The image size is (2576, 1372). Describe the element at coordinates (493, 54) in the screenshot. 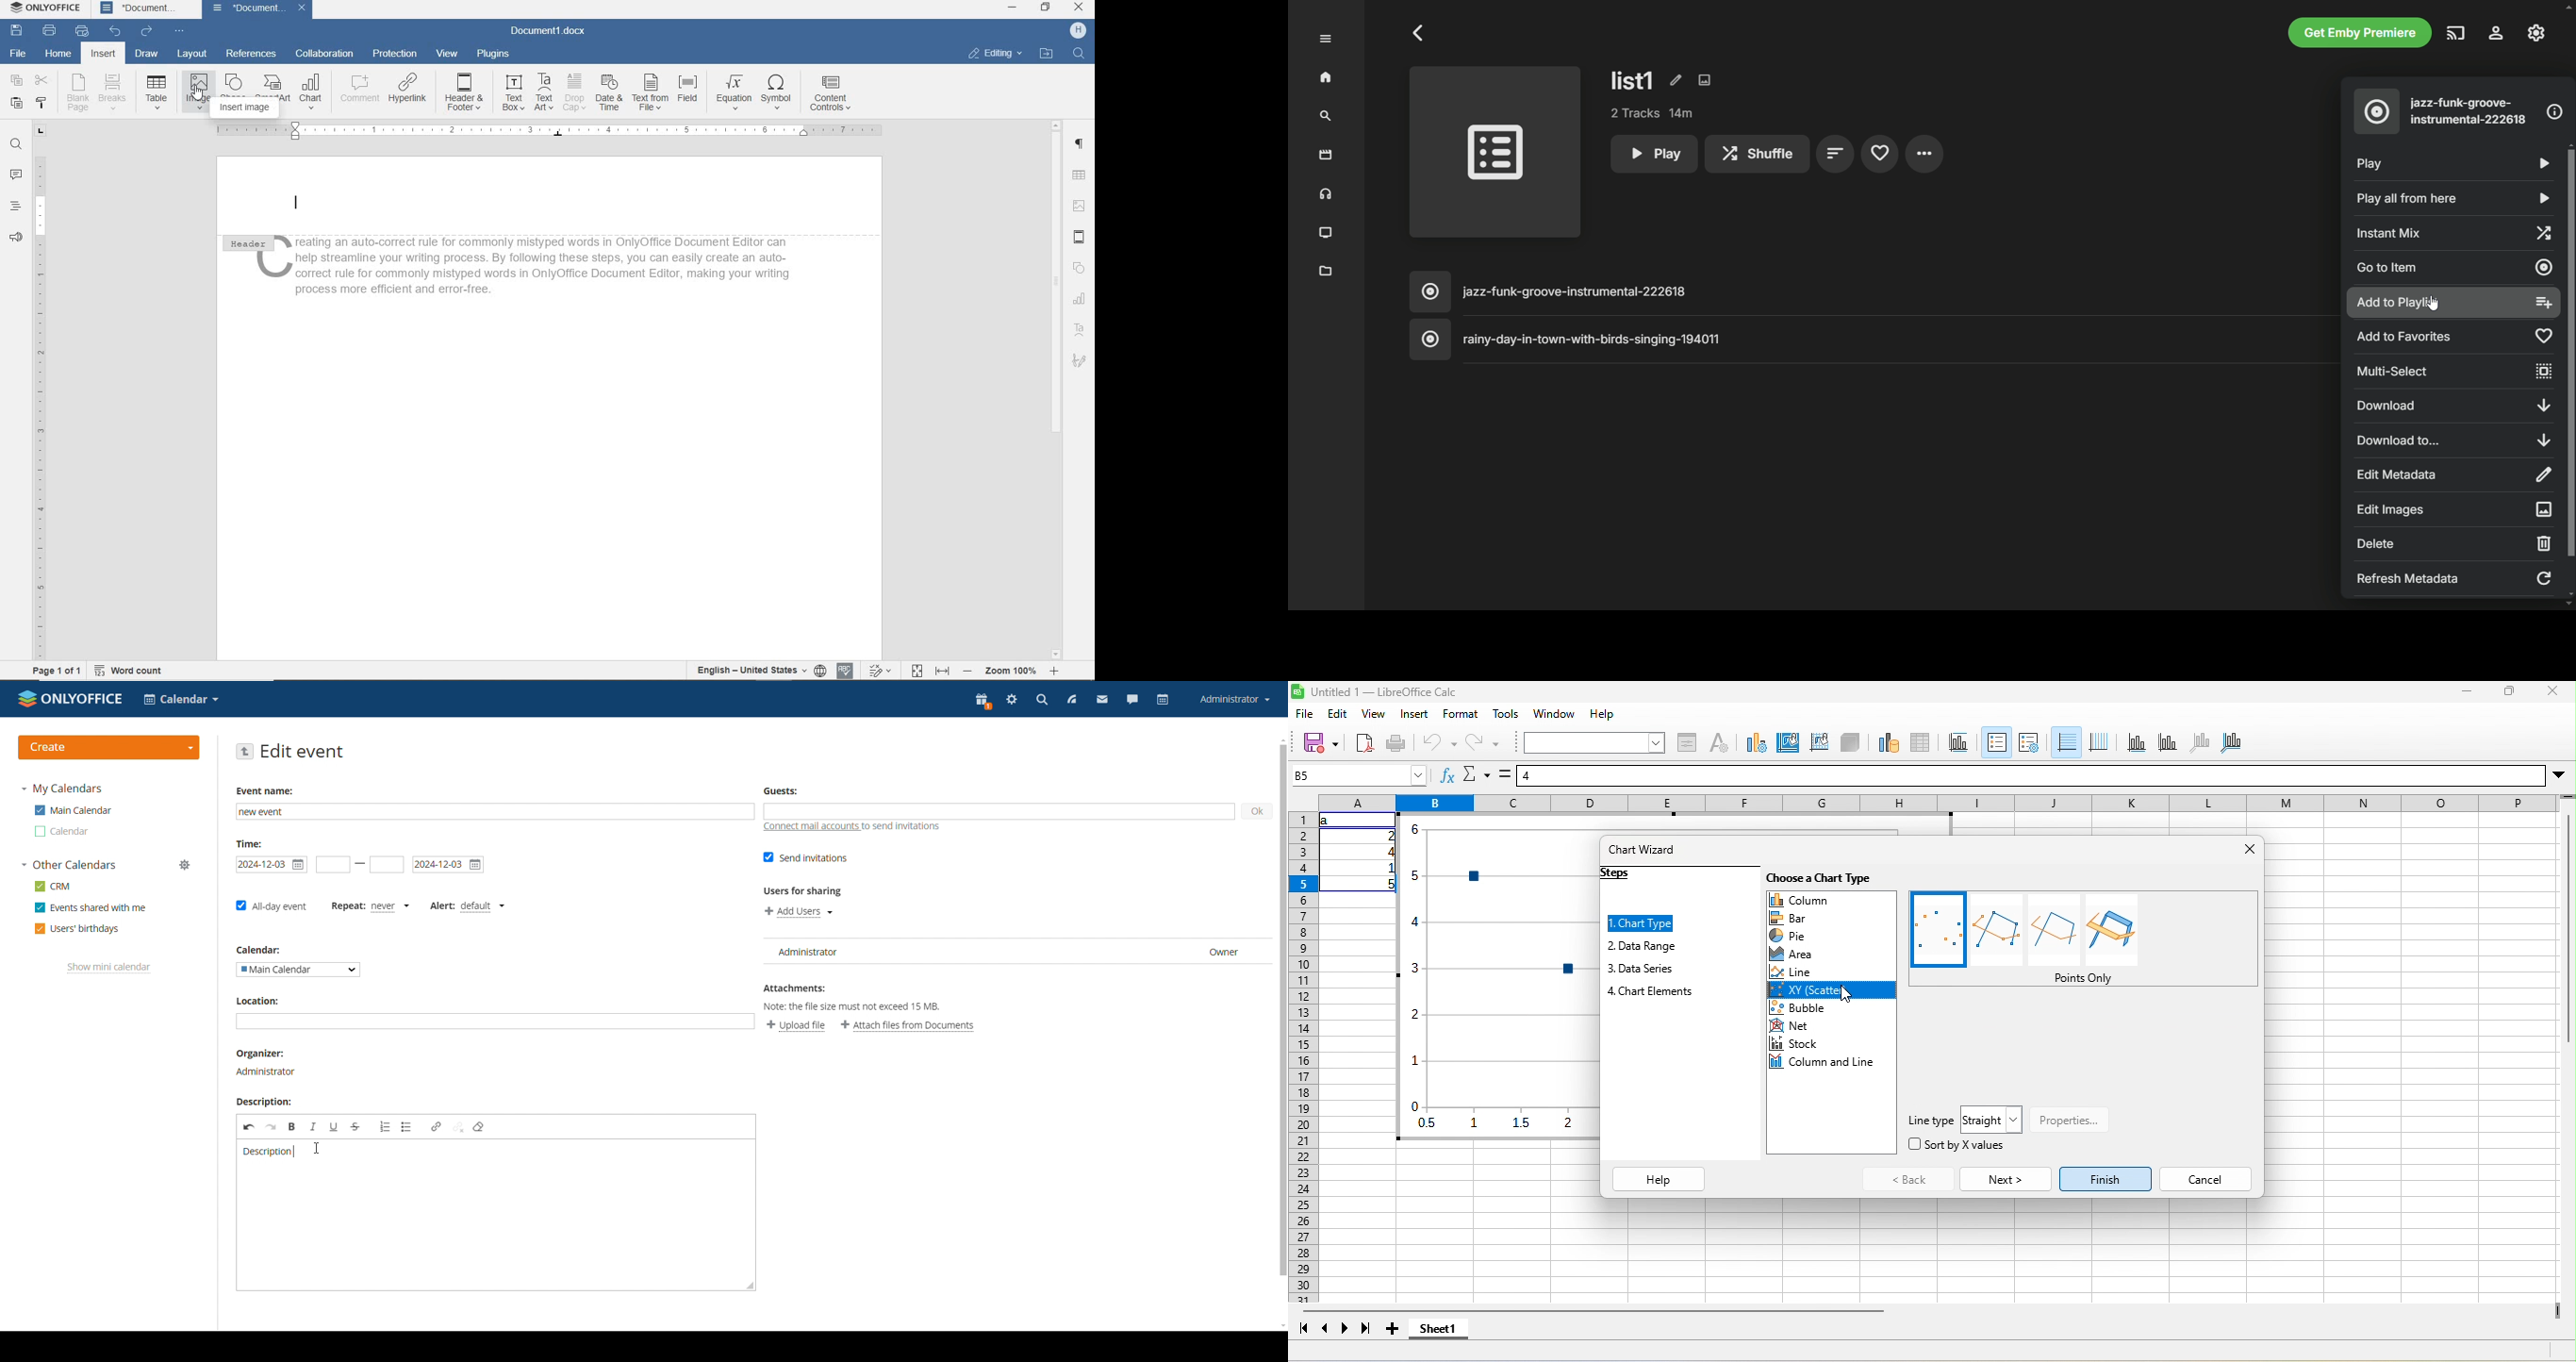

I see `PLUGINS` at that location.